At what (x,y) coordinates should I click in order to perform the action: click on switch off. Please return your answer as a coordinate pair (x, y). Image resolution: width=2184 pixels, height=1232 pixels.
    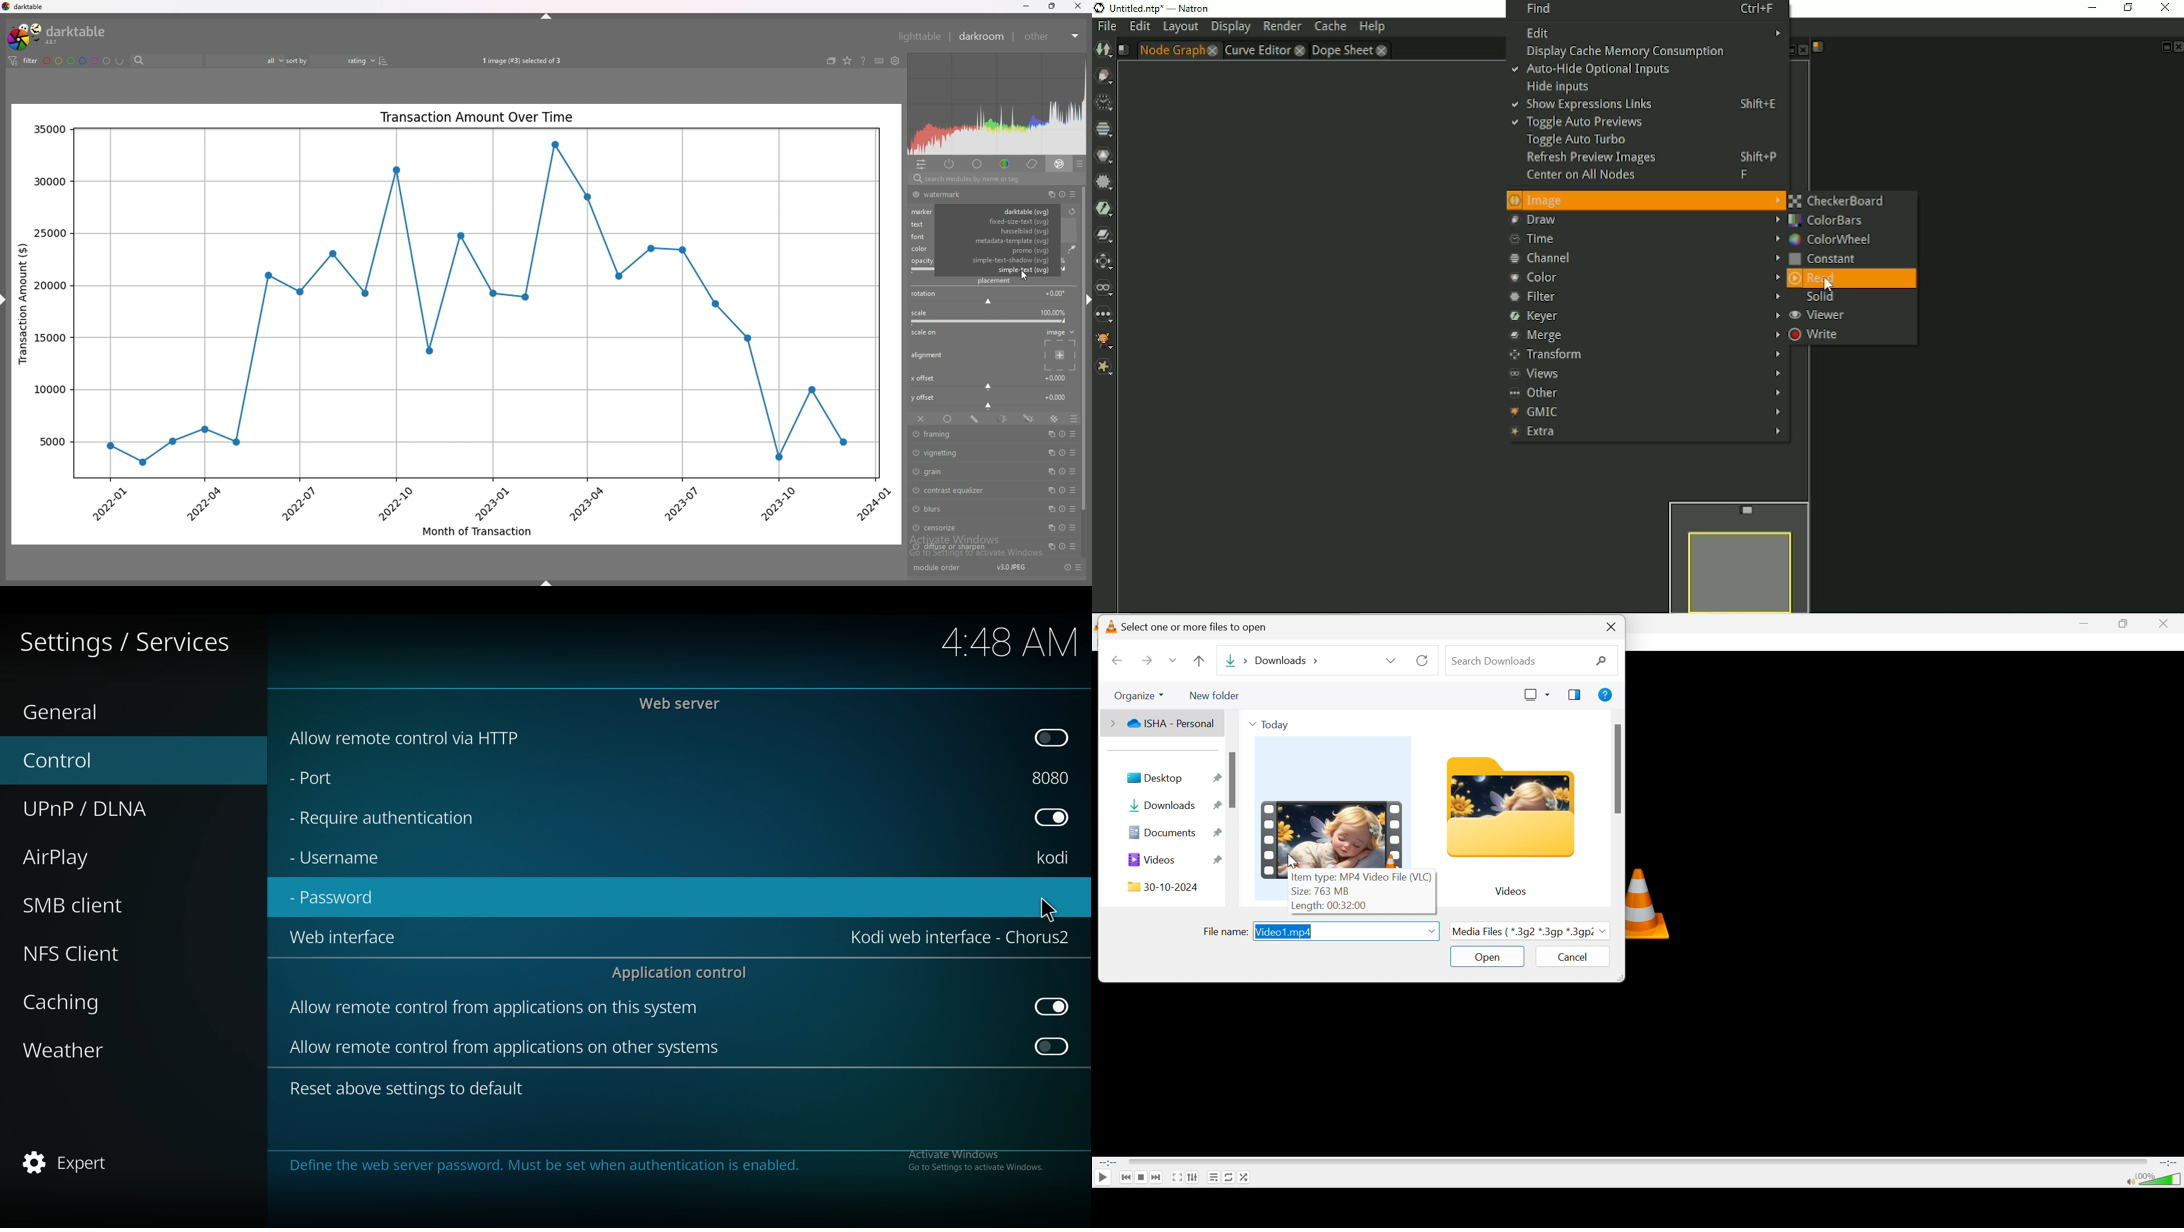
    Looking at the image, I should click on (916, 510).